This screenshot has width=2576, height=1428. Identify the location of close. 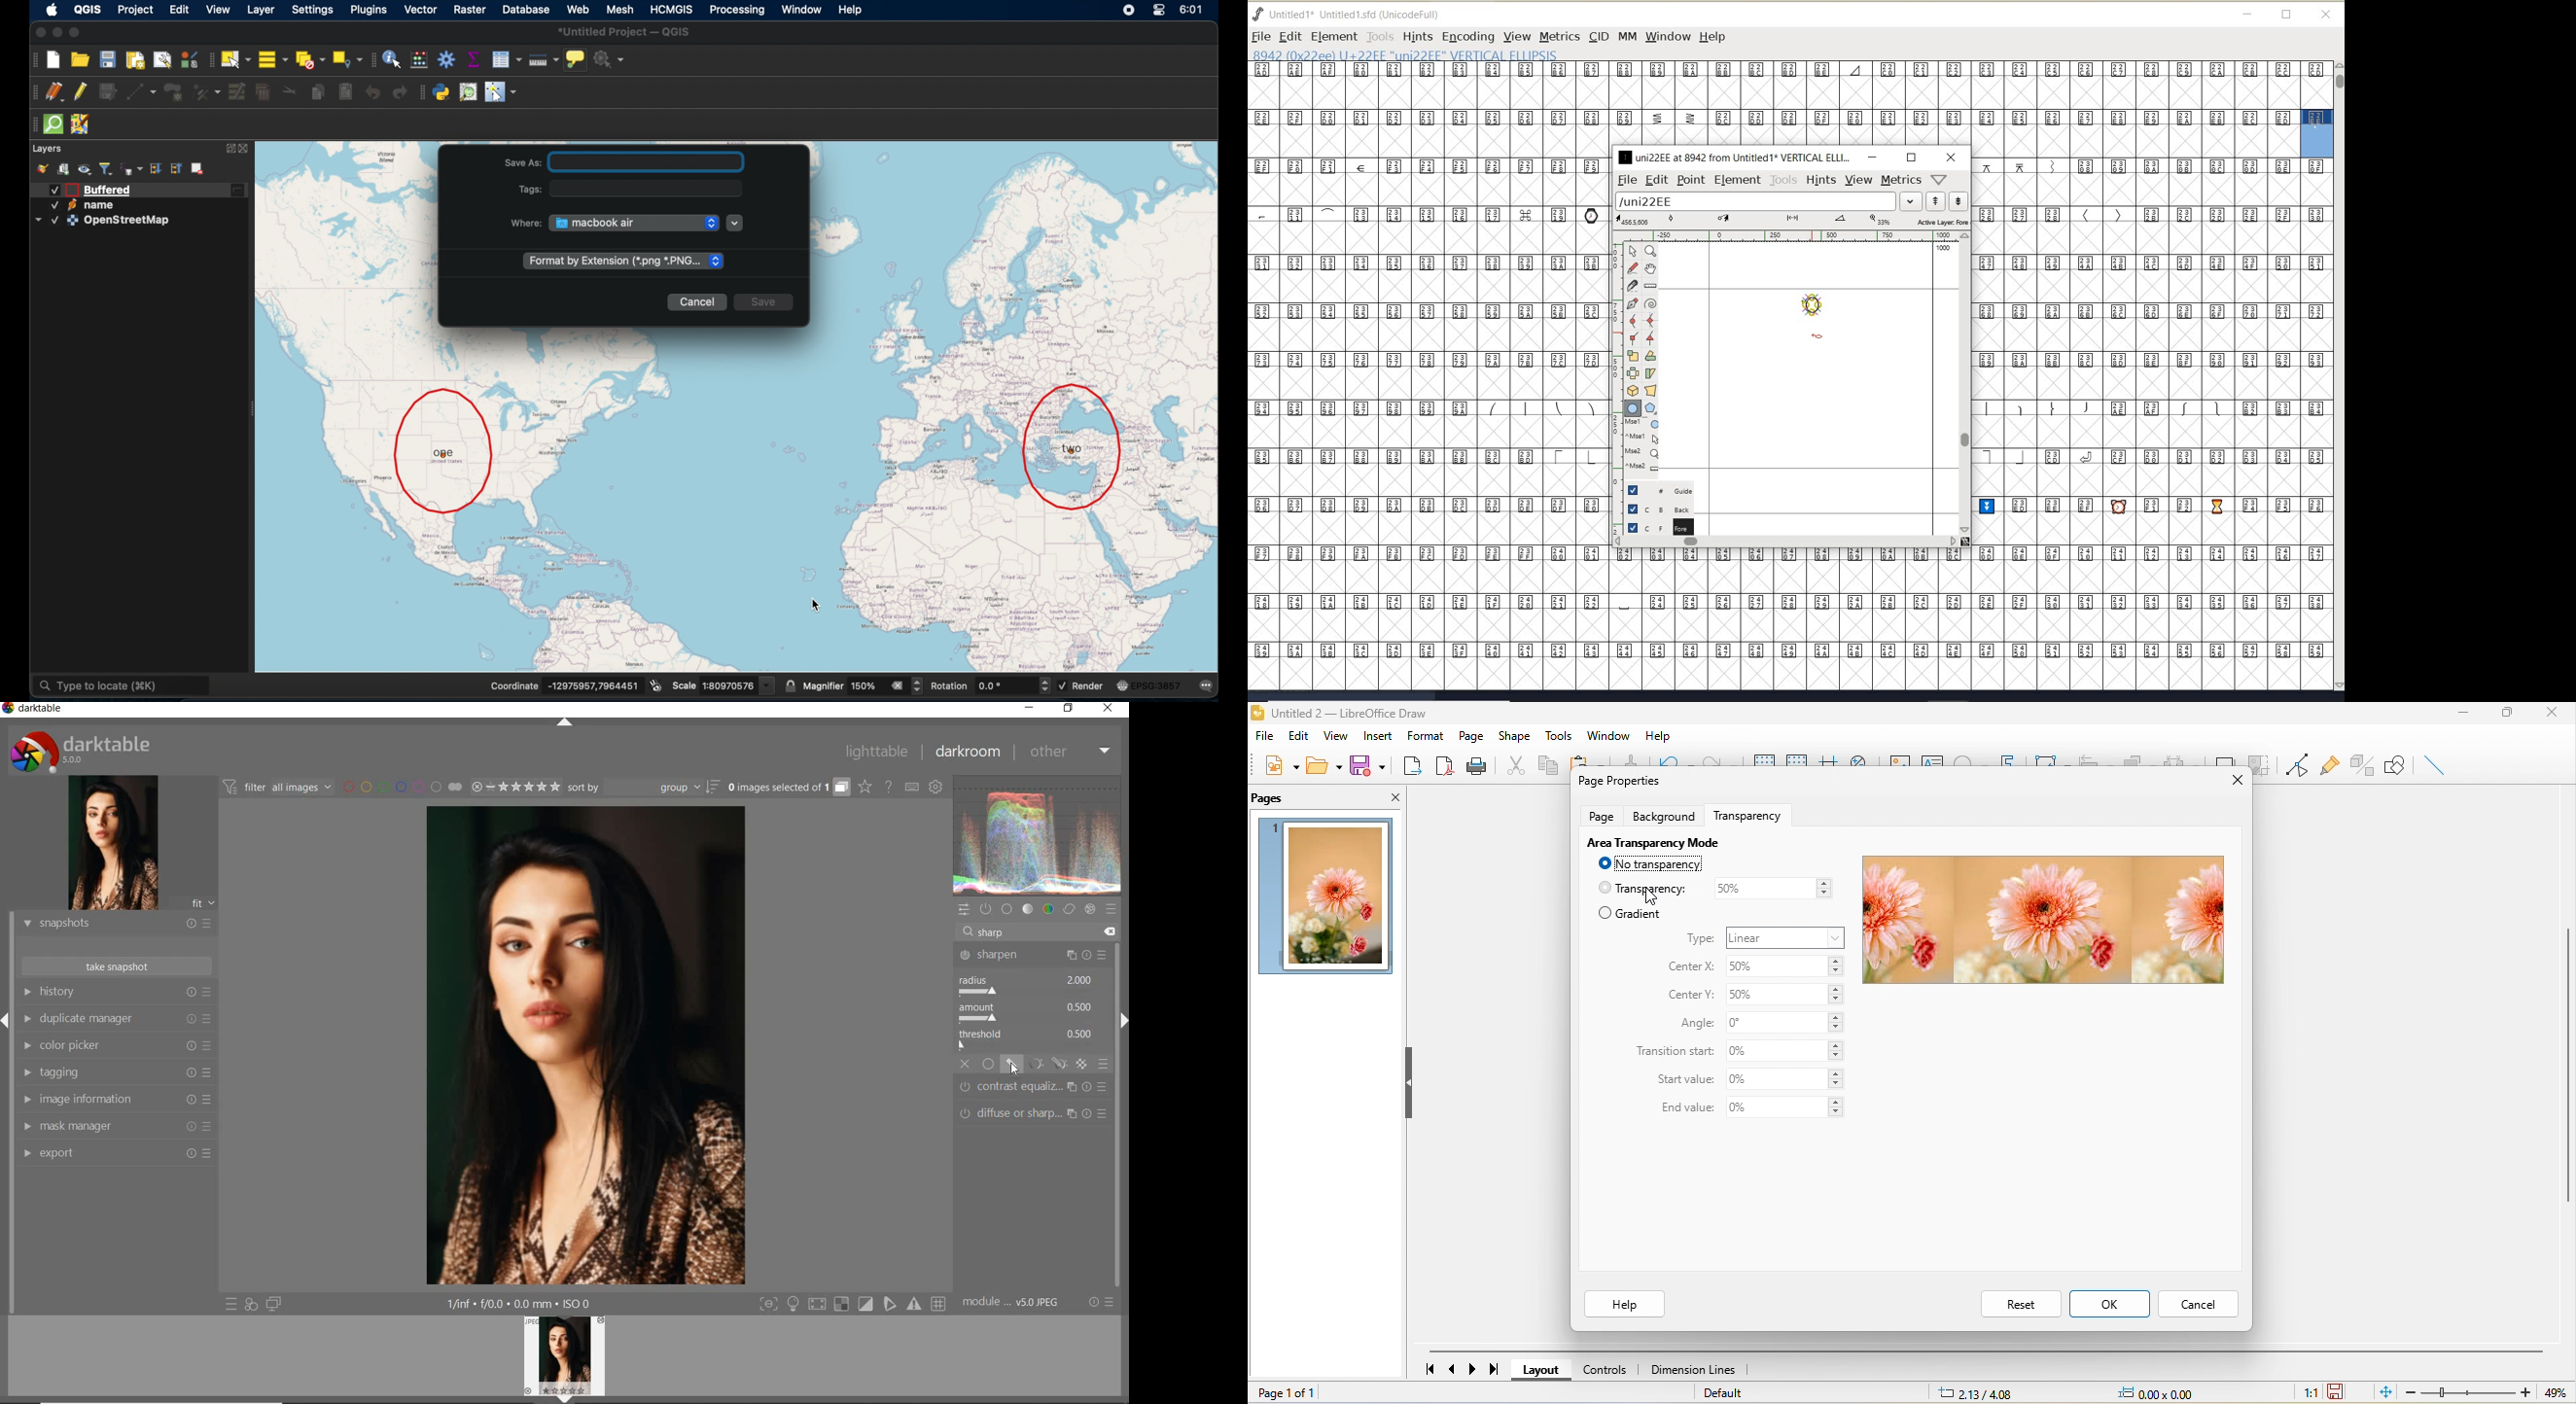
(38, 31).